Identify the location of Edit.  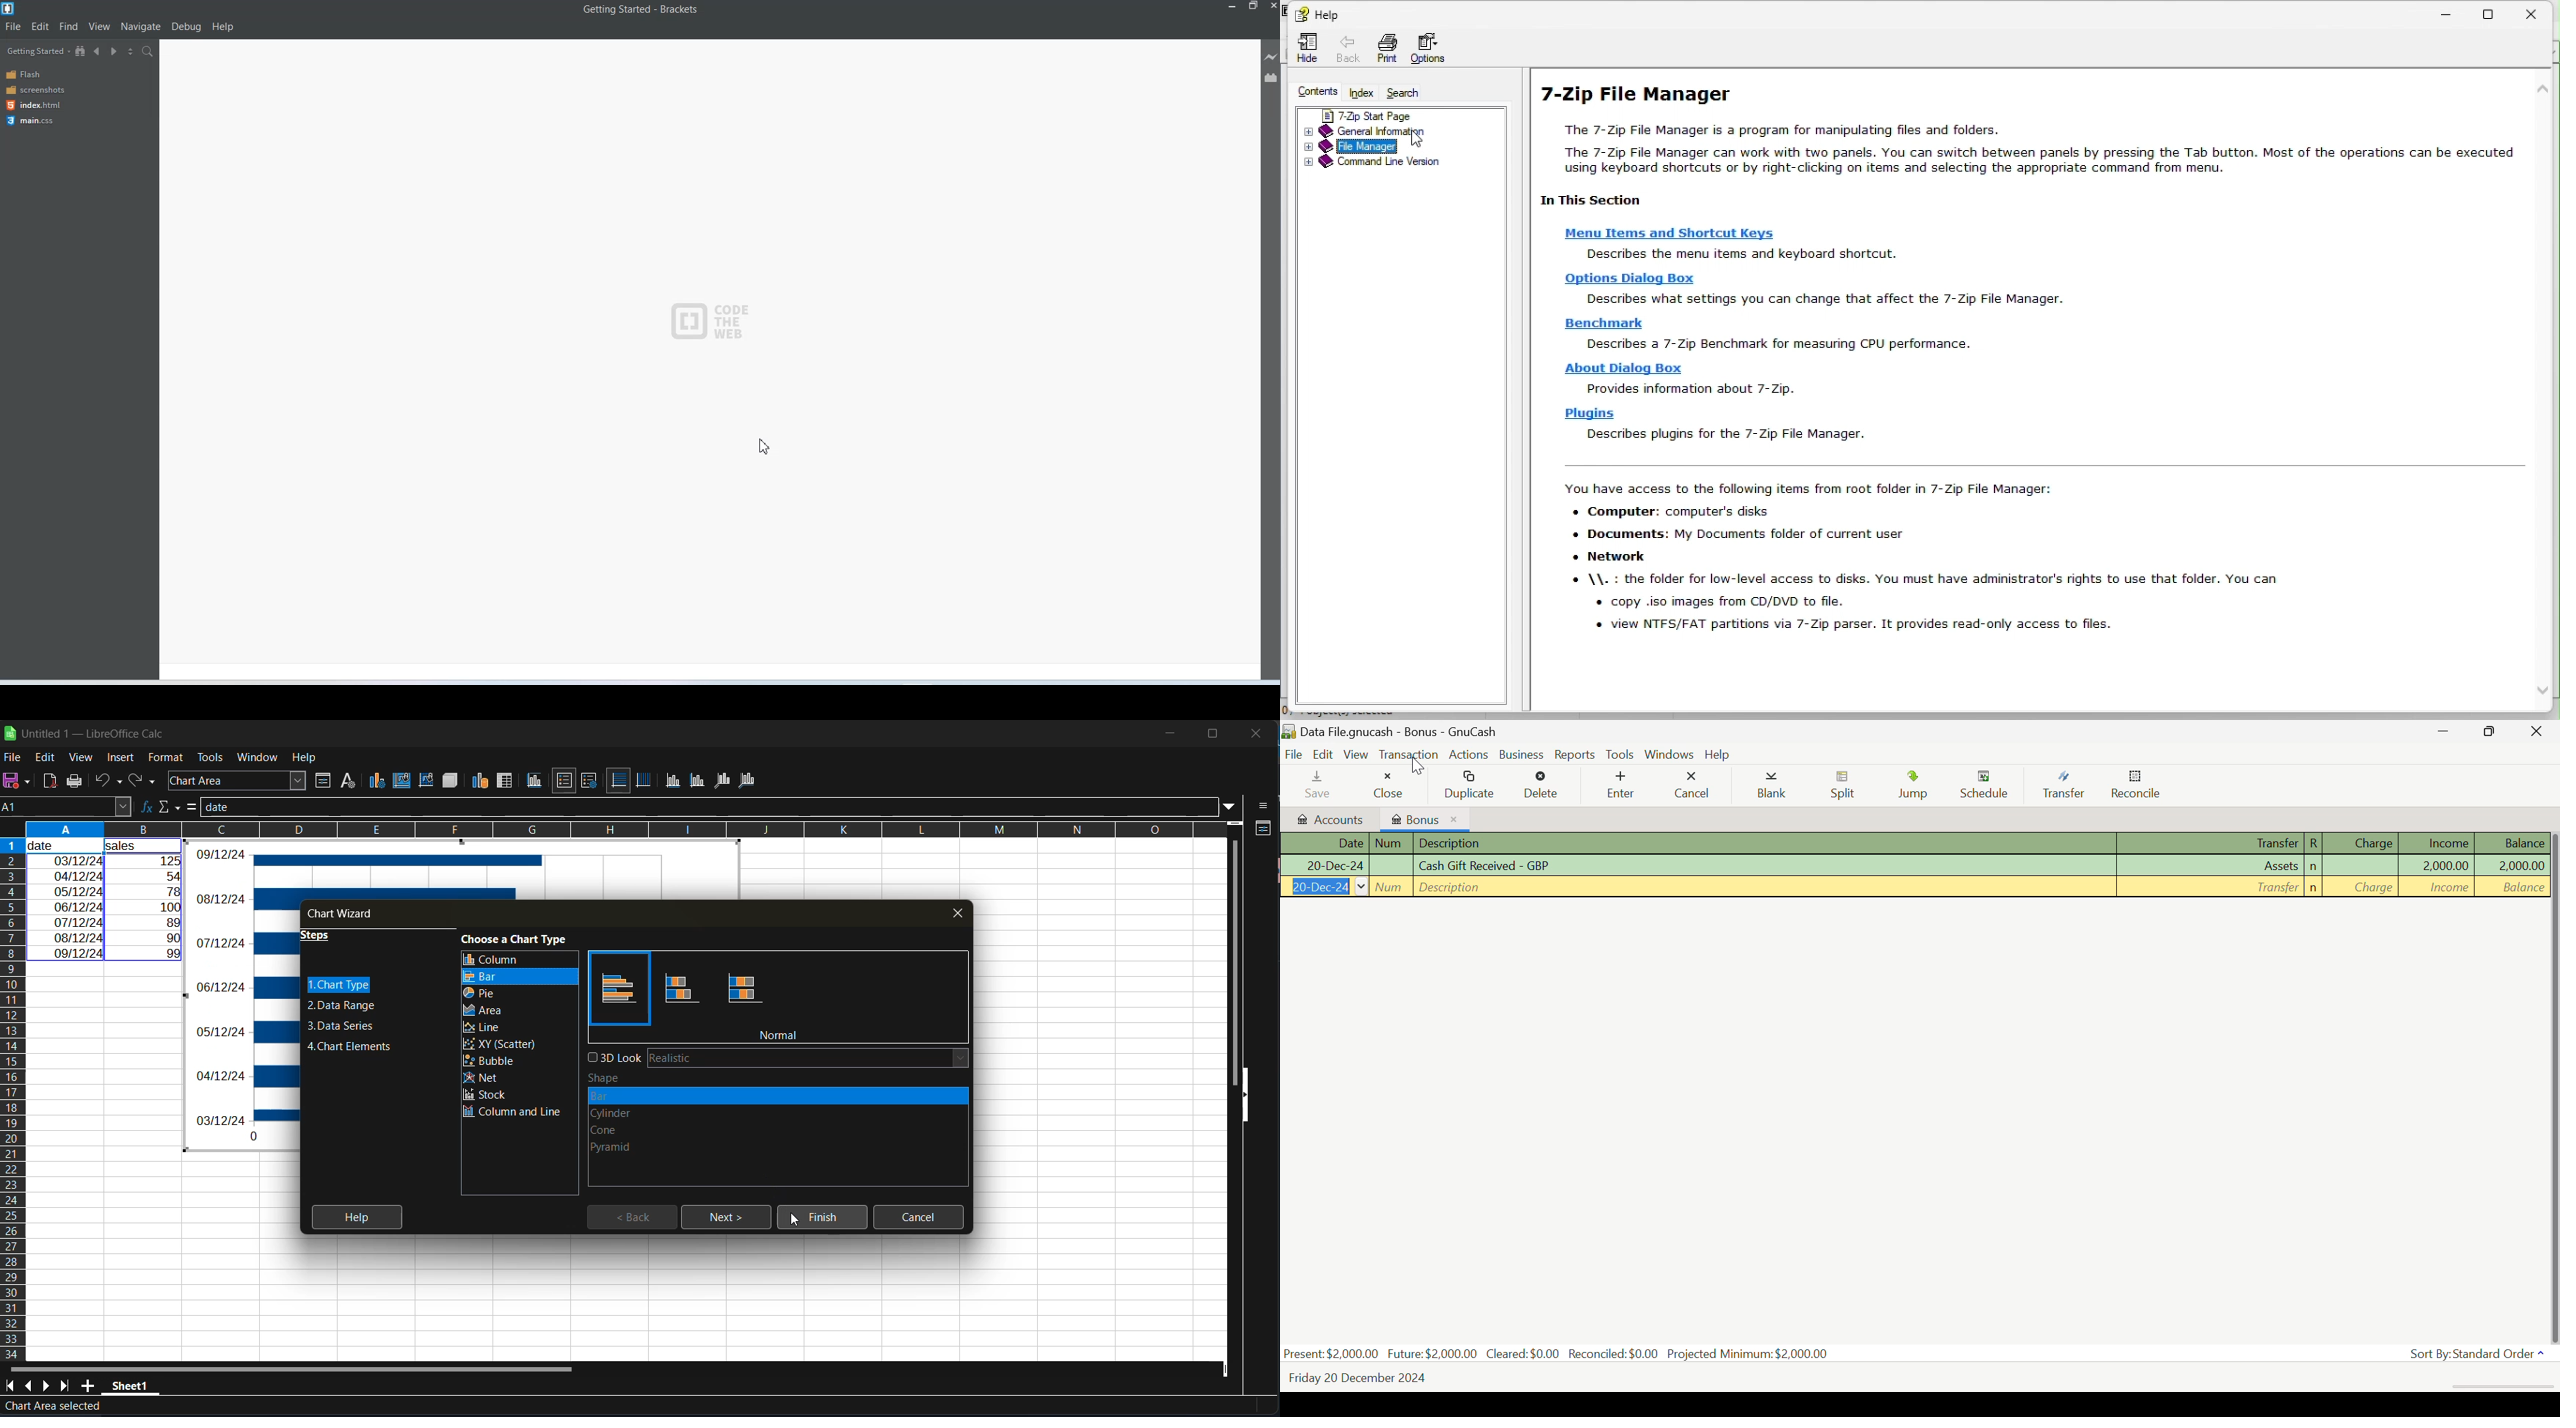
(41, 26).